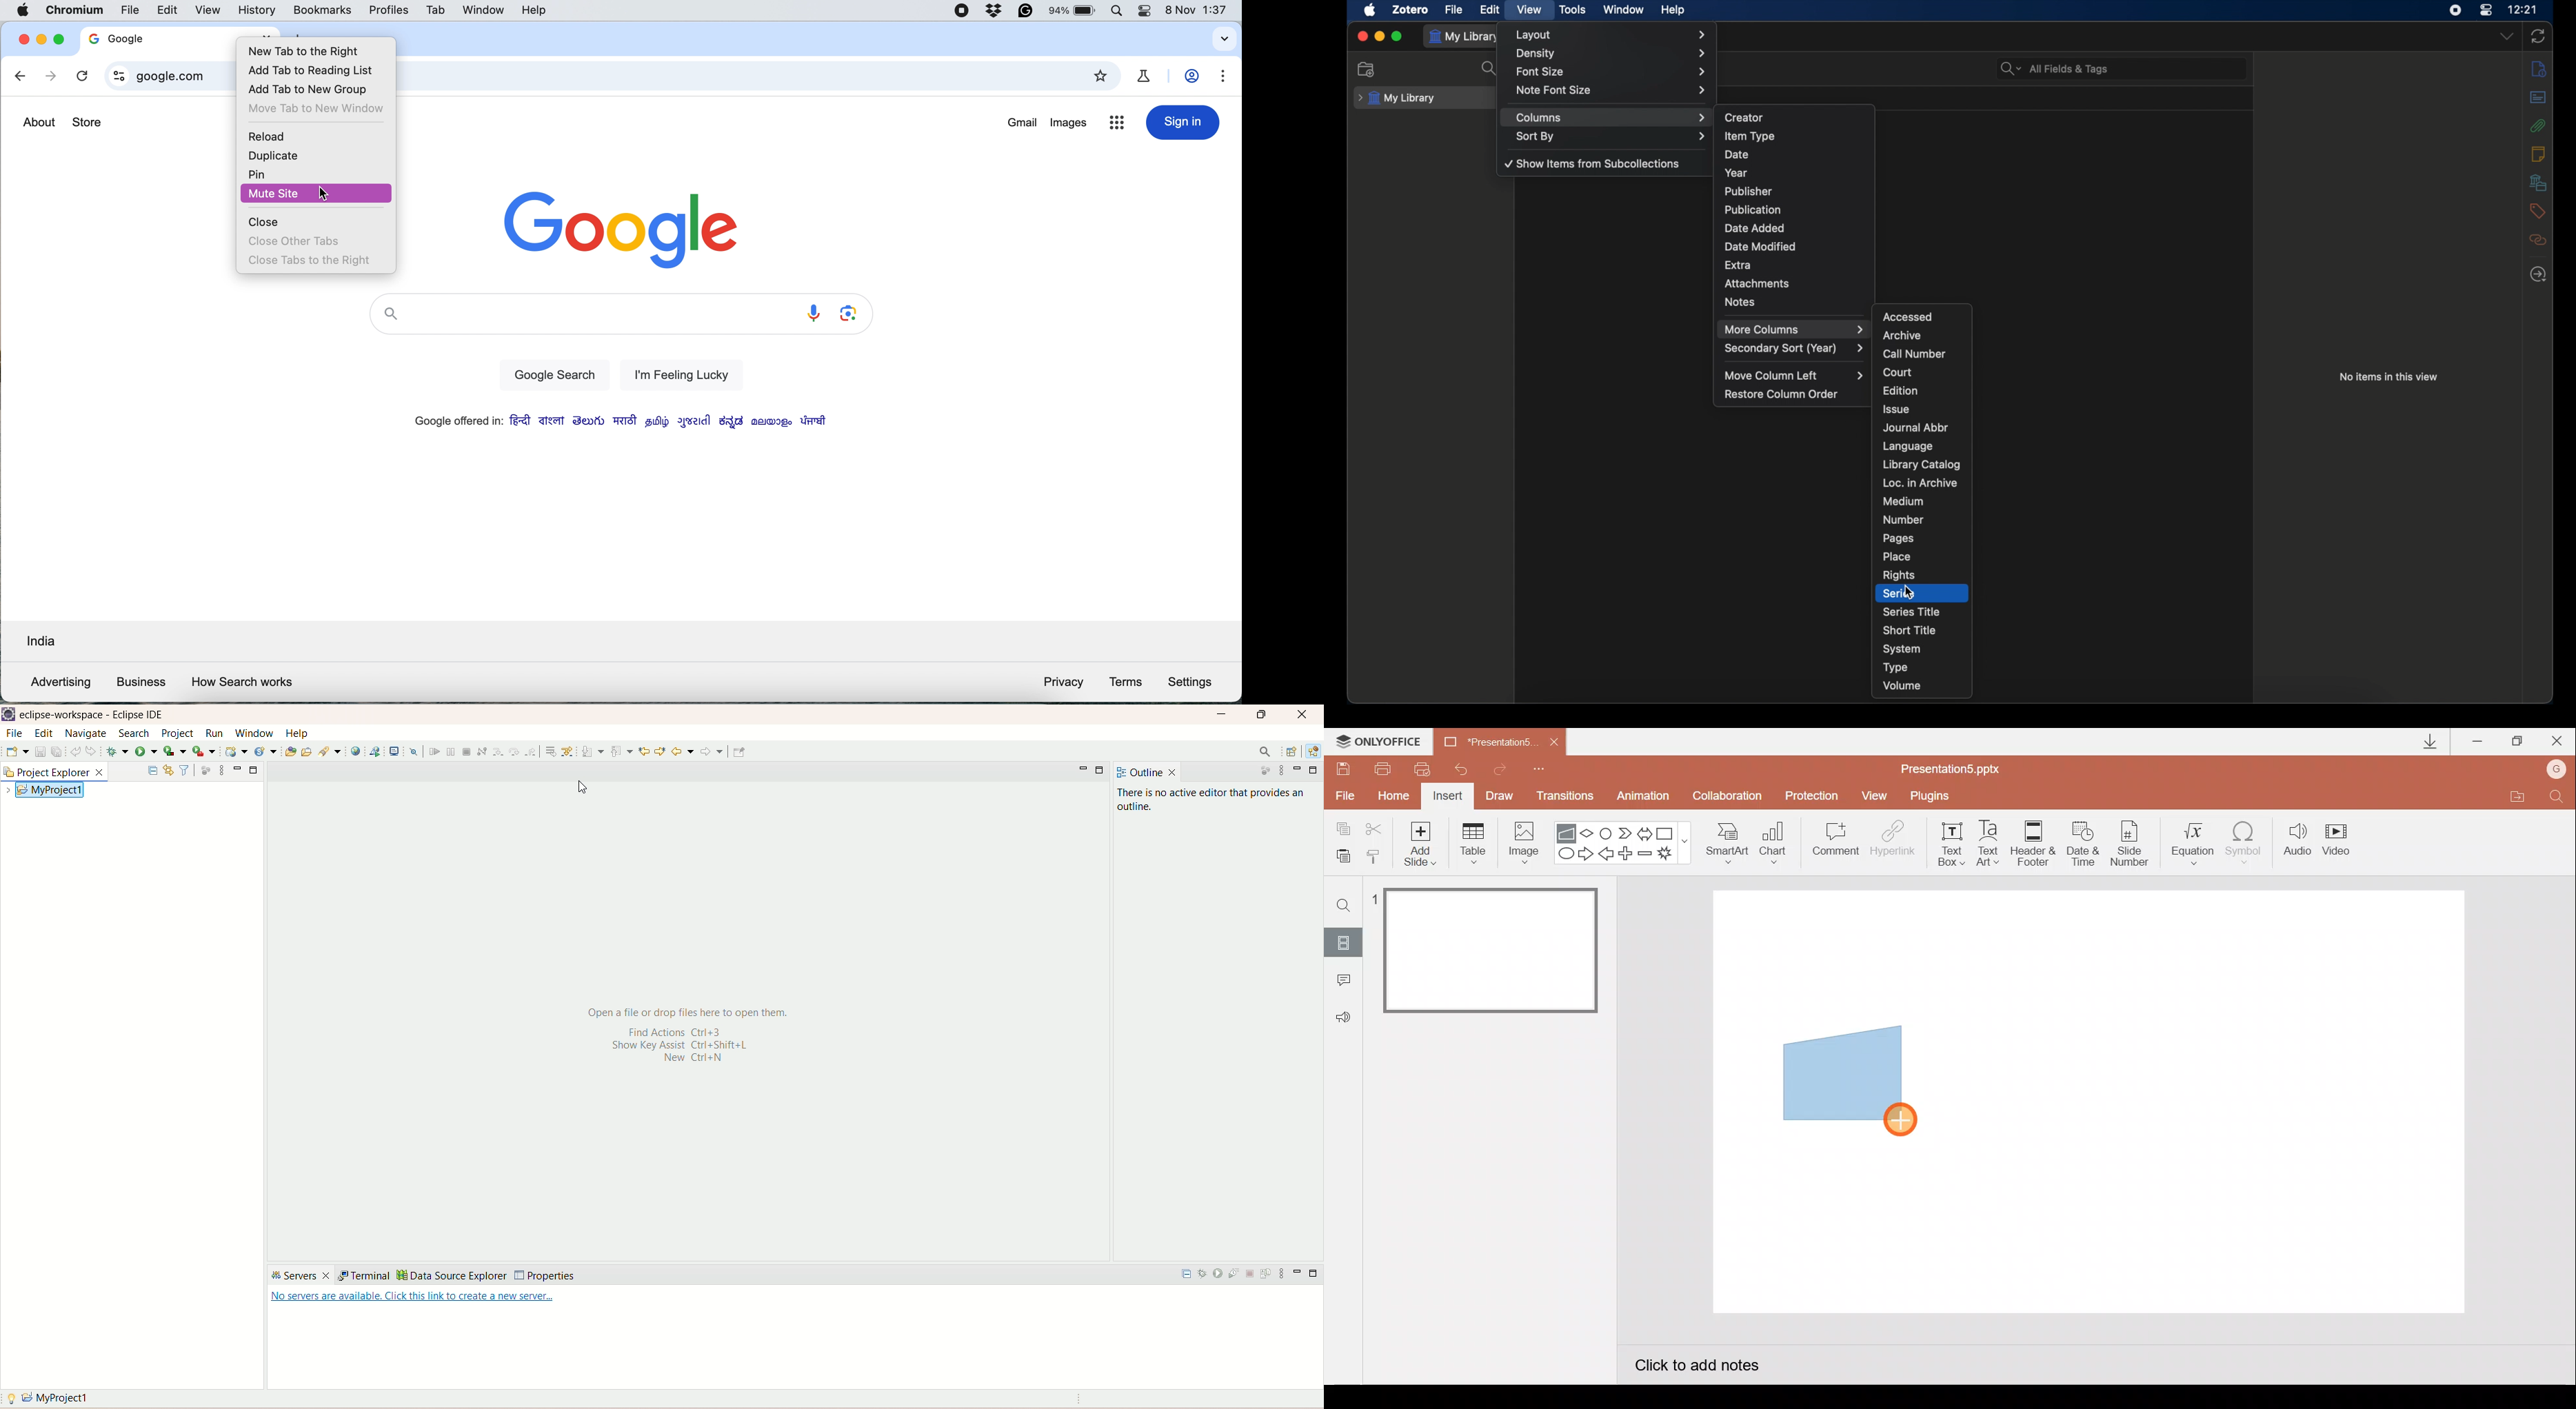 This screenshot has height=1428, width=2576. Describe the element at coordinates (1520, 842) in the screenshot. I see `Image` at that location.